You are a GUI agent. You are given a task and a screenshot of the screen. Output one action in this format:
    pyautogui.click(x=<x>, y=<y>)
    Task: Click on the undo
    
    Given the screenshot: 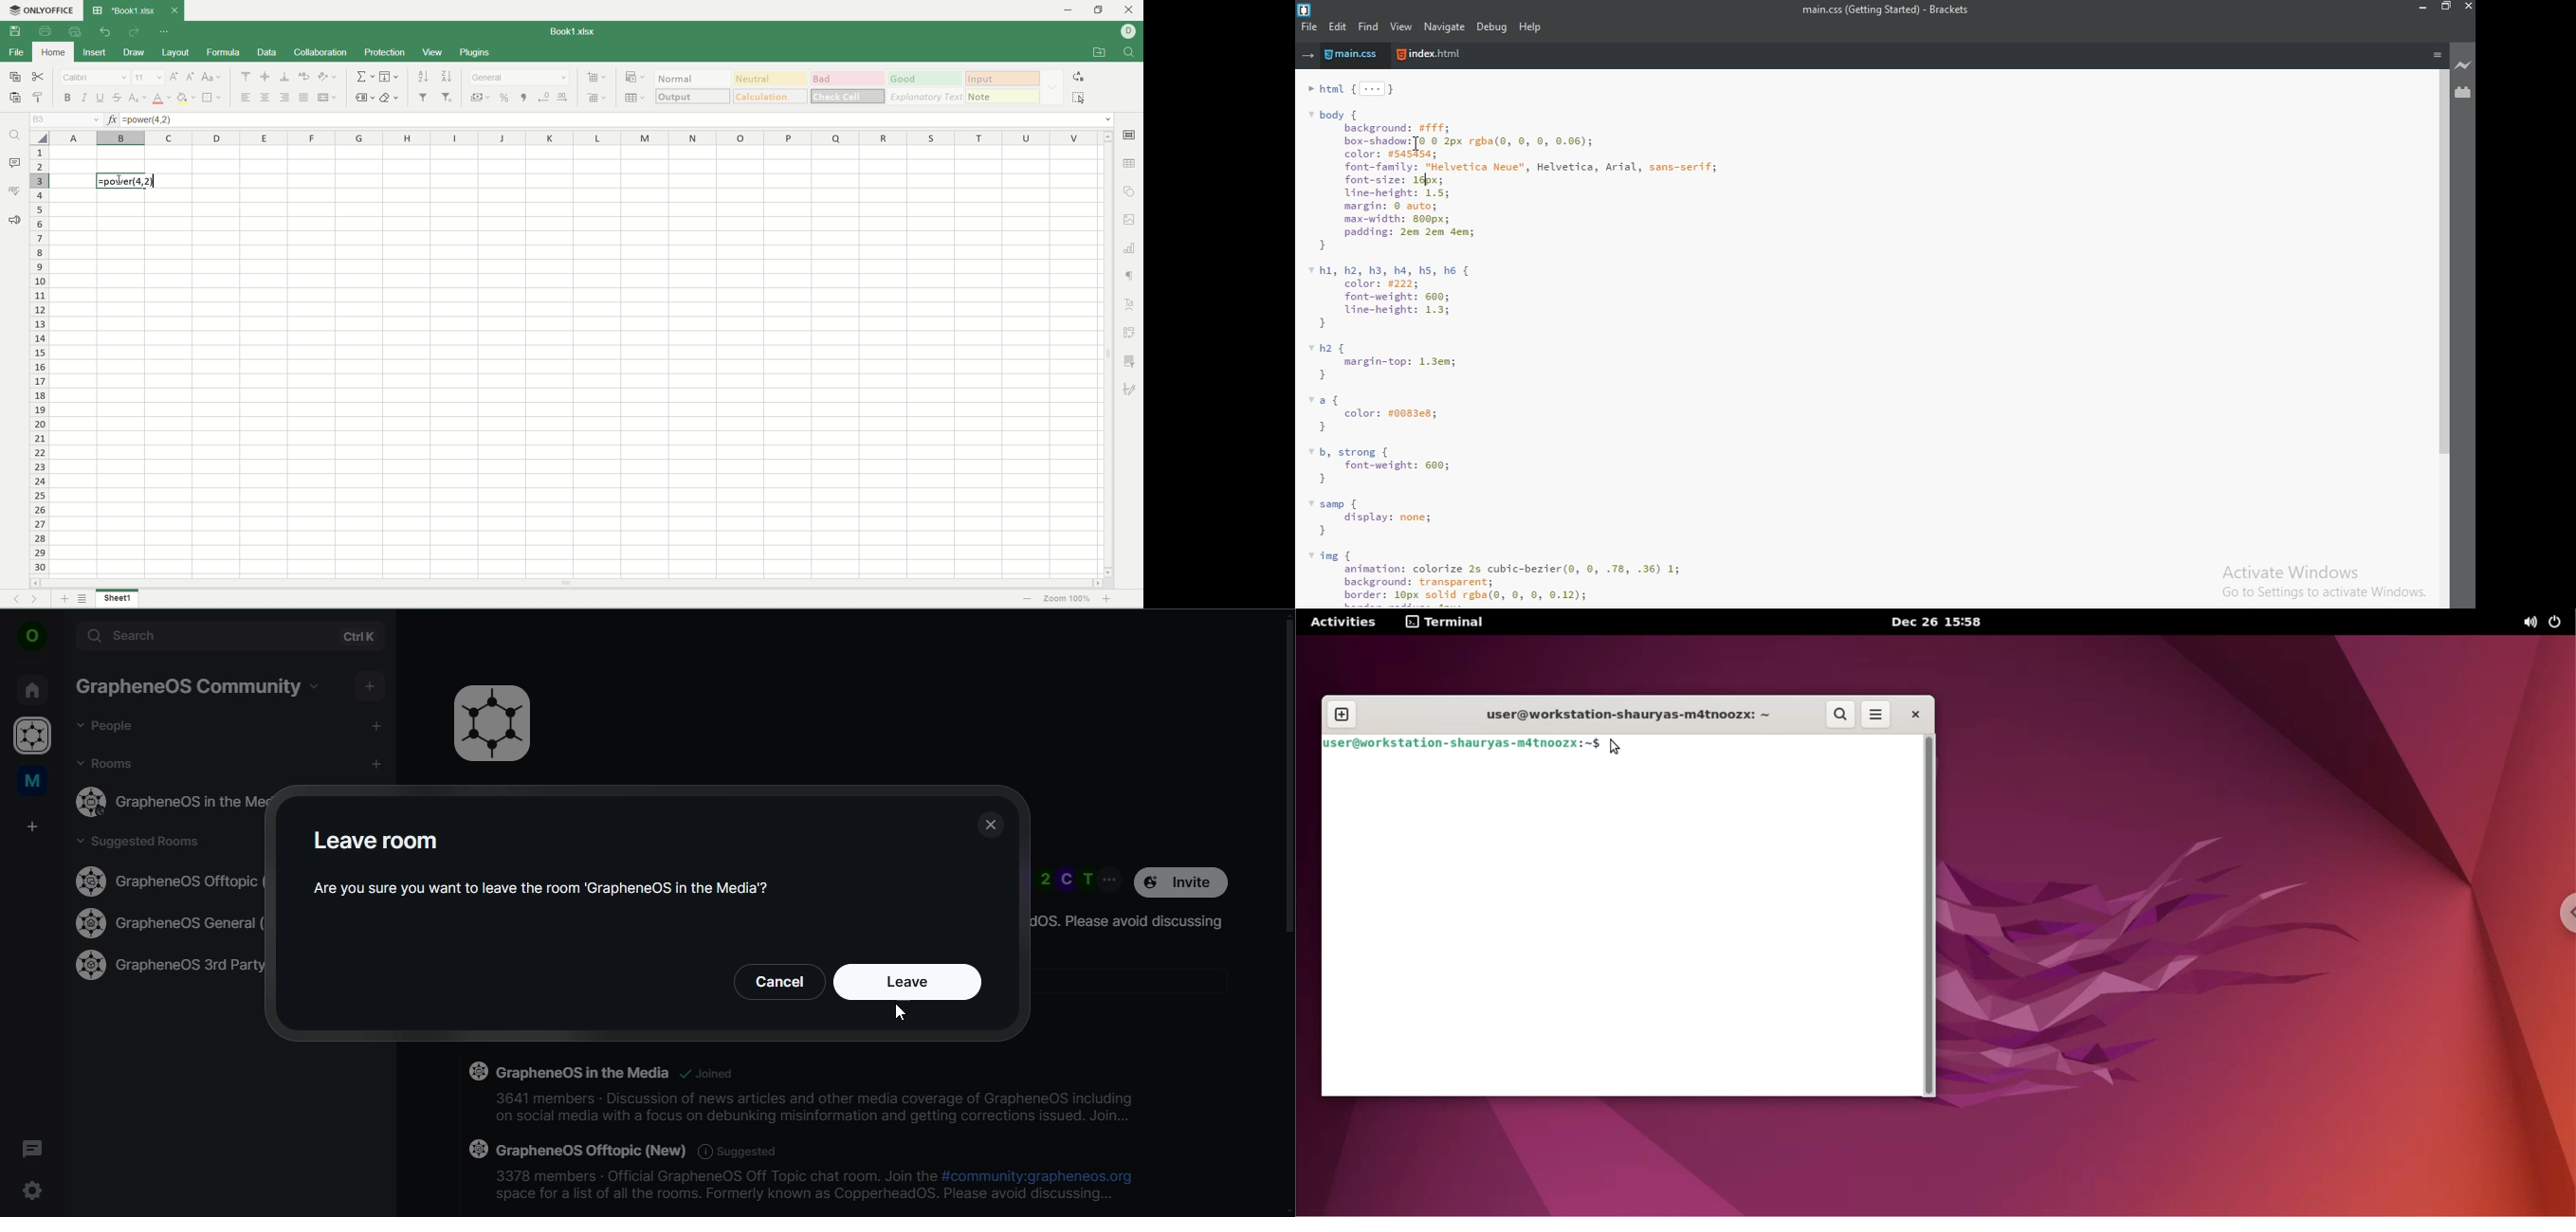 What is the action you would take?
    pyautogui.click(x=106, y=33)
    